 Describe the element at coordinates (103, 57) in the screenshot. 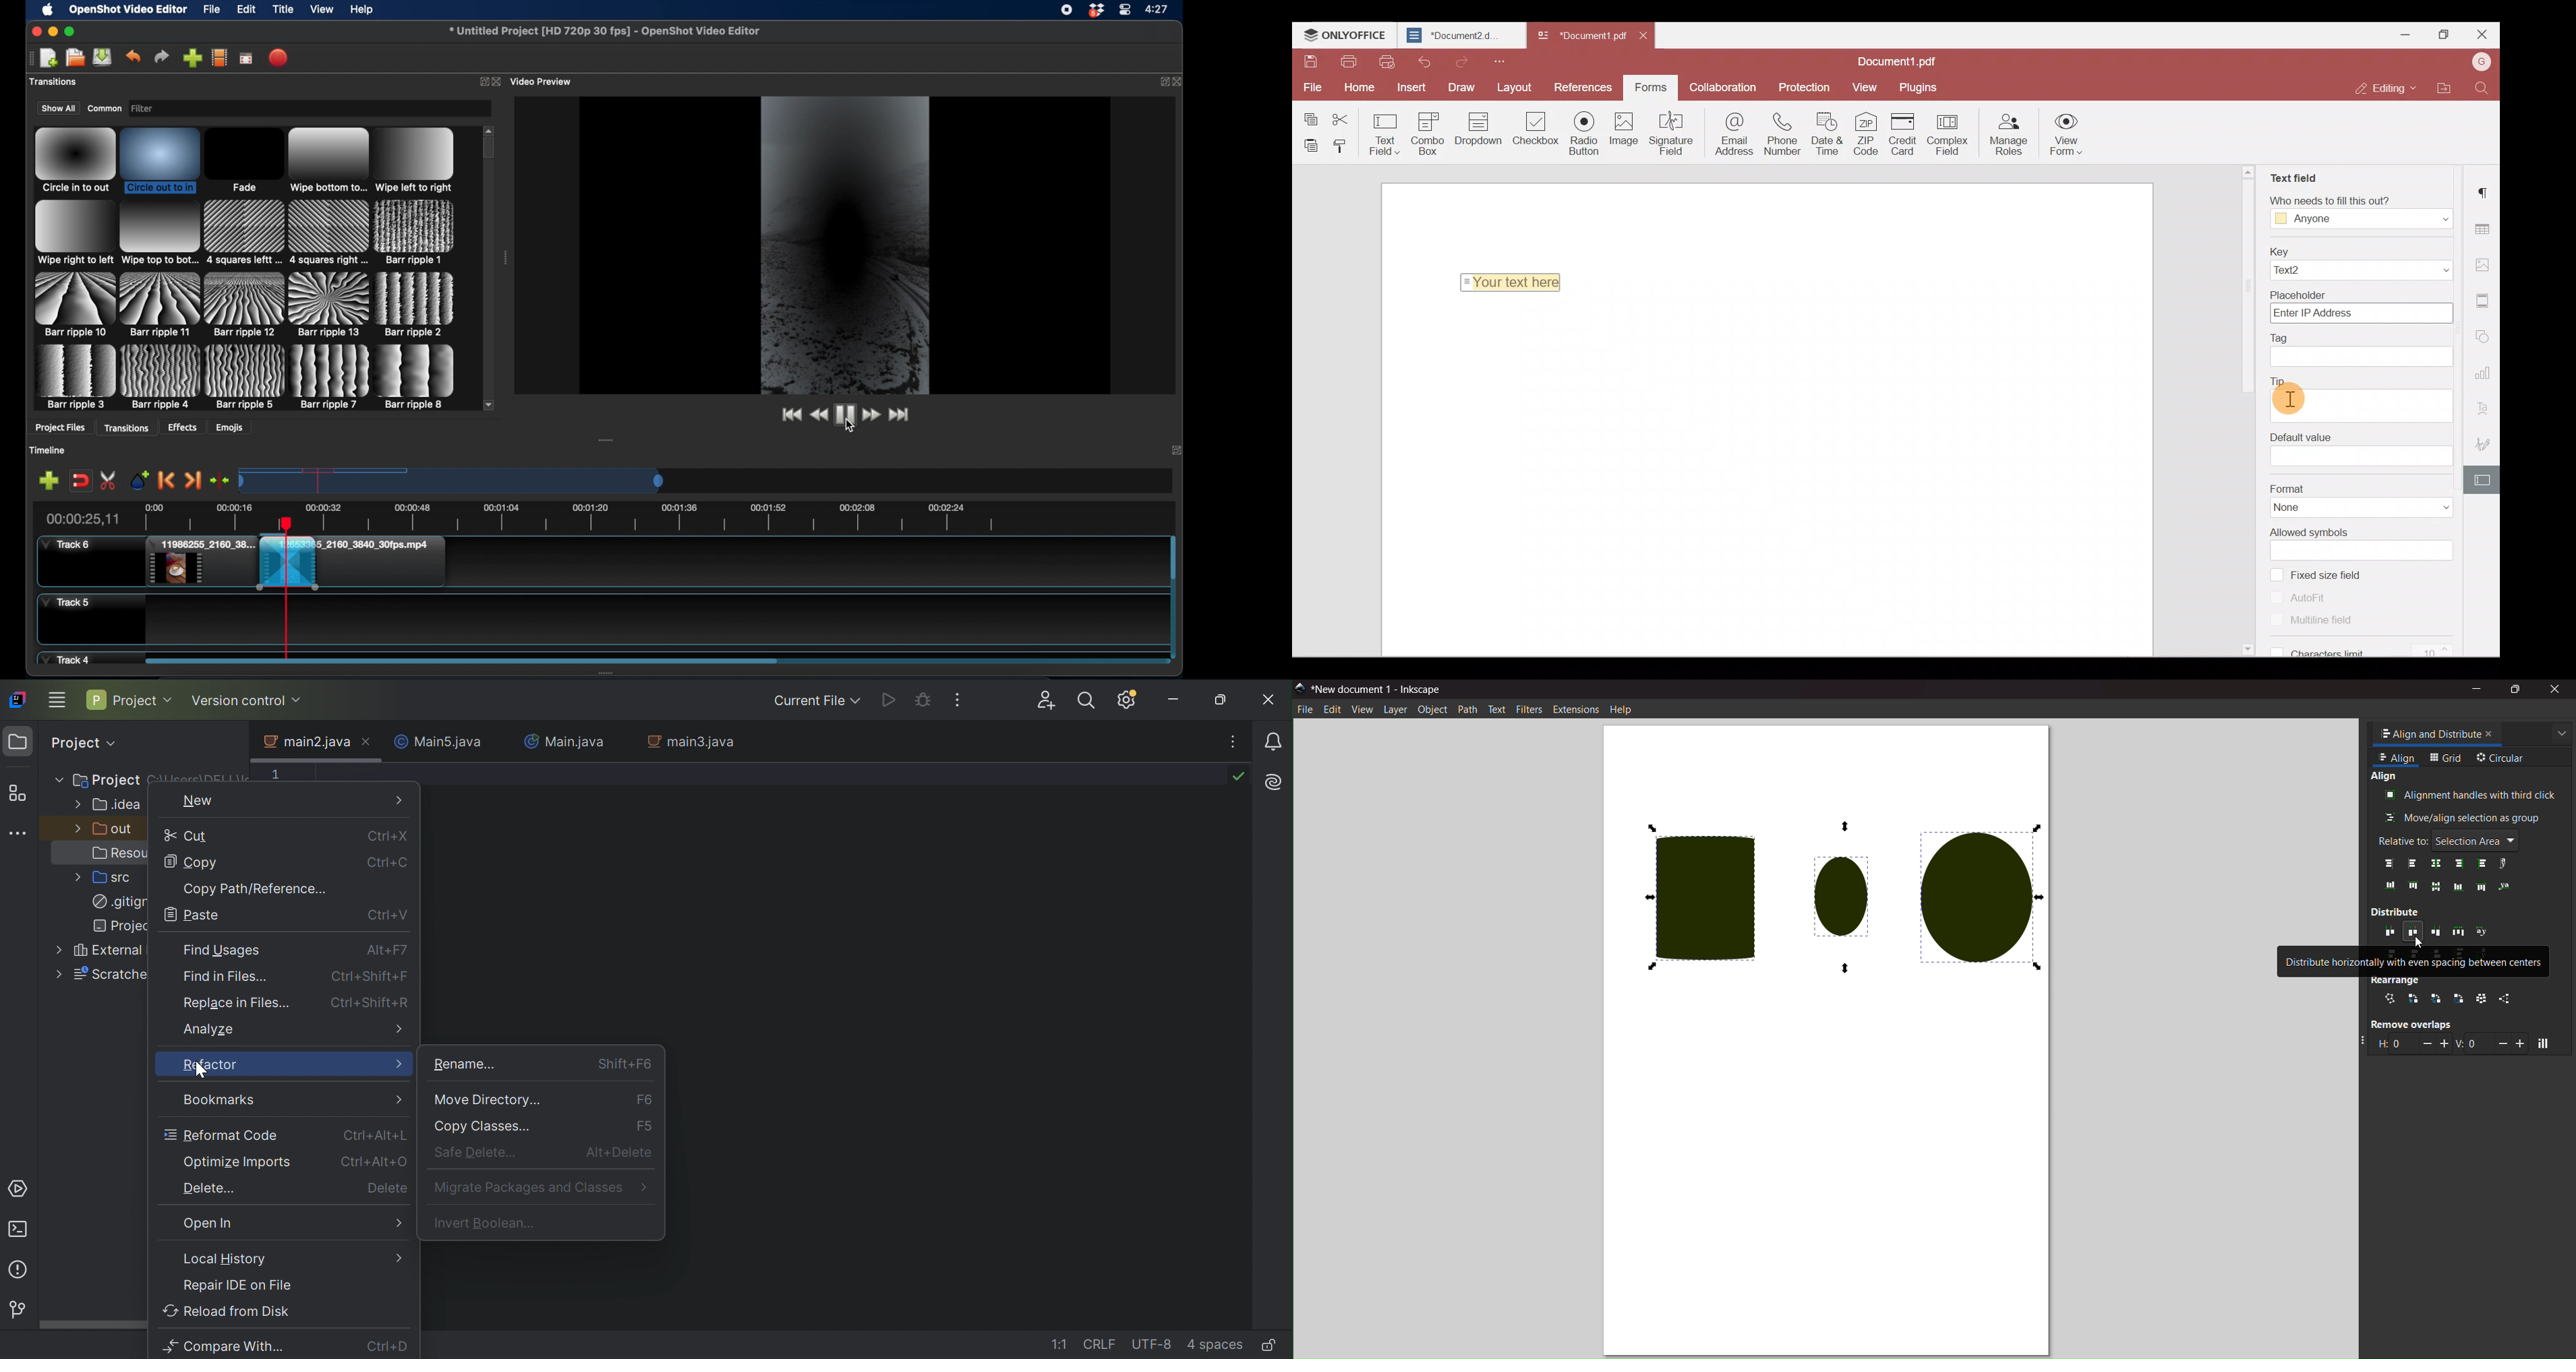

I see `save project` at that location.